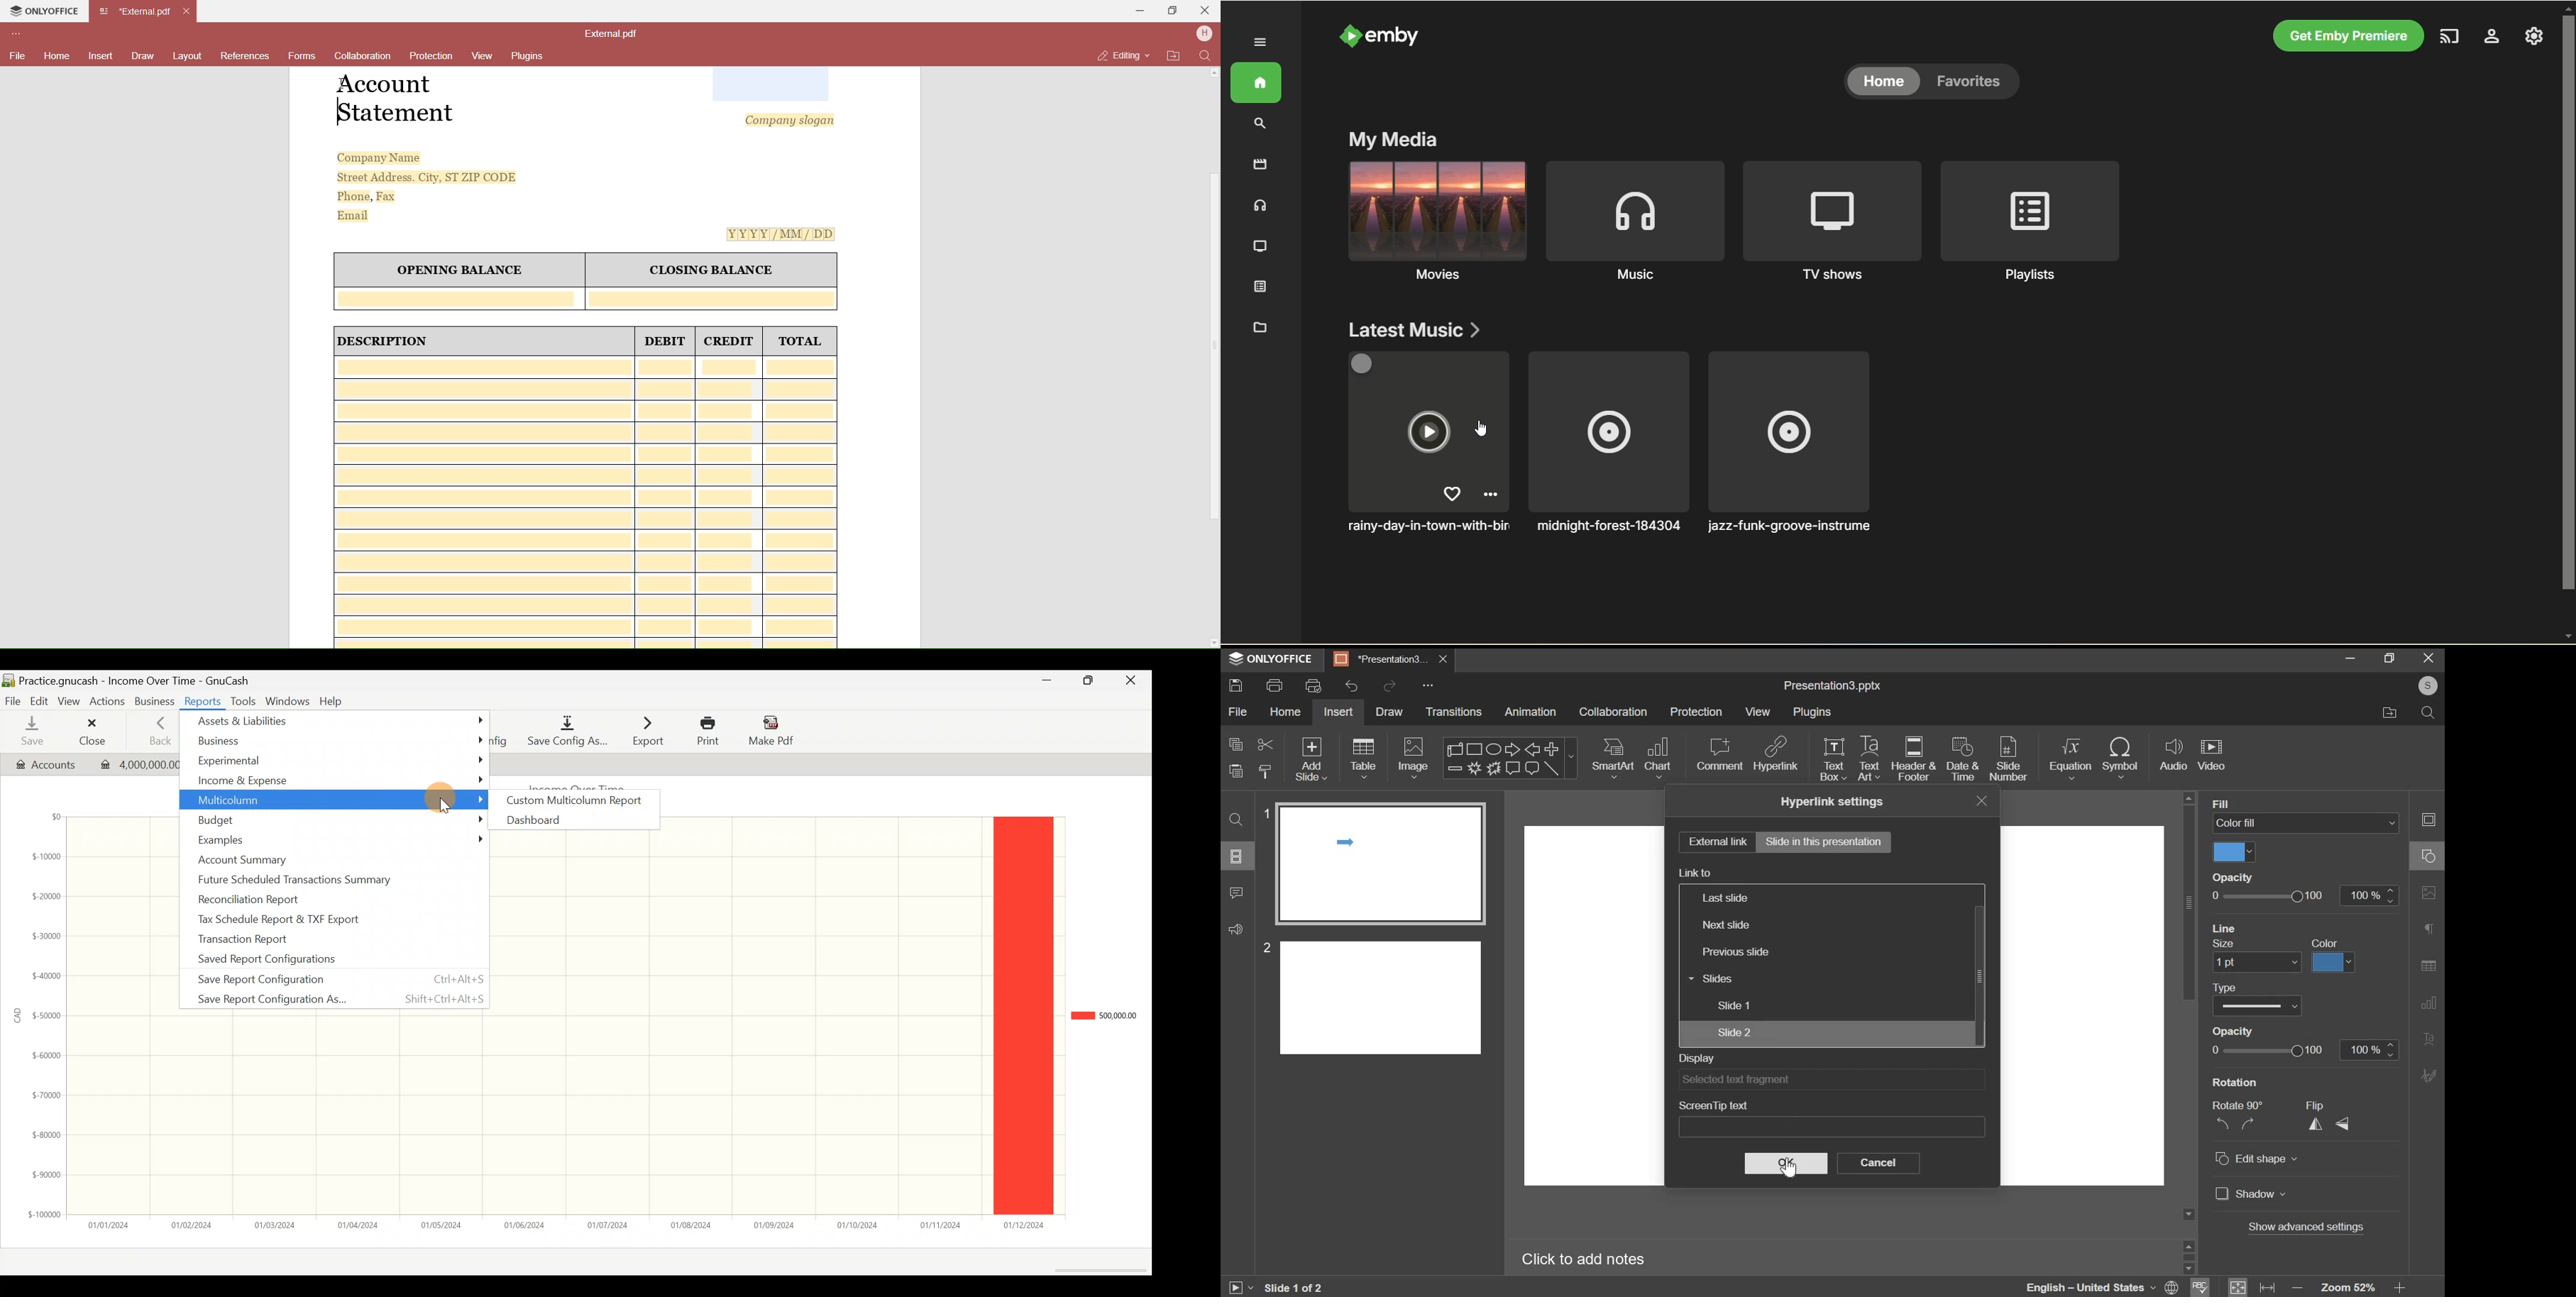 Image resolution: width=2576 pixels, height=1316 pixels. Describe the element at coordinates (1274, 685) in the screenshot. I see `print` at that location.